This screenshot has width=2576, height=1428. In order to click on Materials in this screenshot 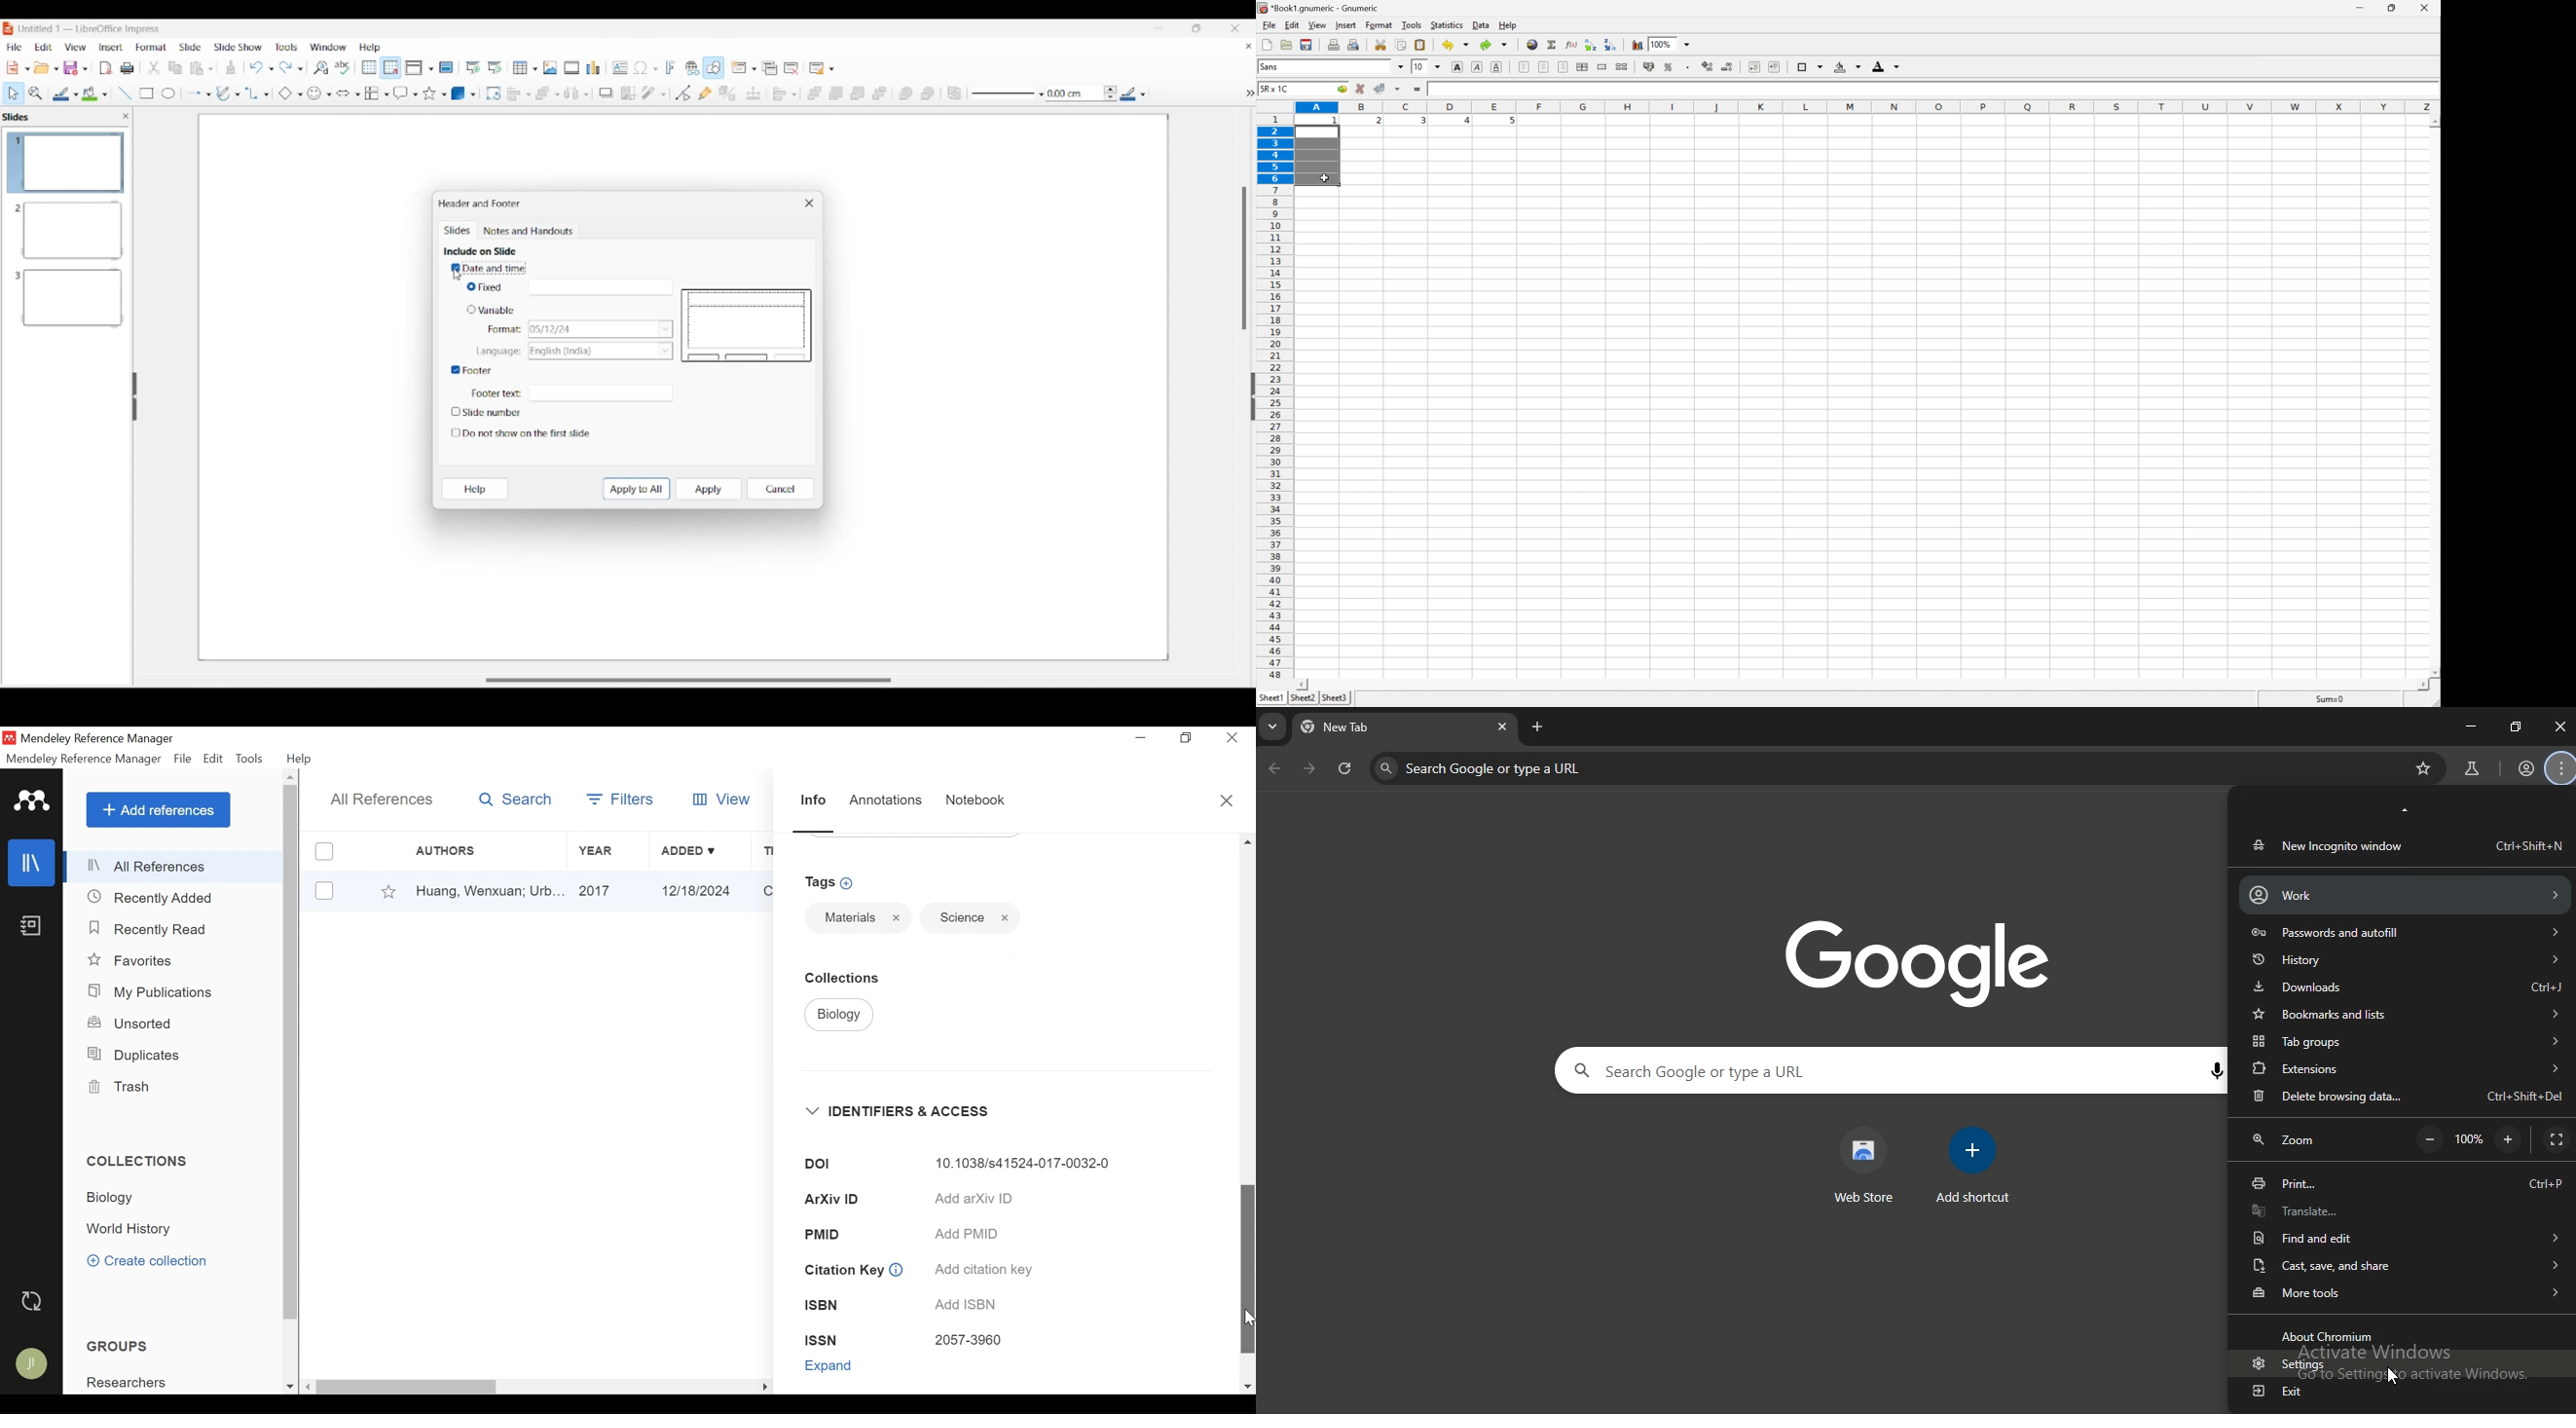, I will do `click(847, 917)`.